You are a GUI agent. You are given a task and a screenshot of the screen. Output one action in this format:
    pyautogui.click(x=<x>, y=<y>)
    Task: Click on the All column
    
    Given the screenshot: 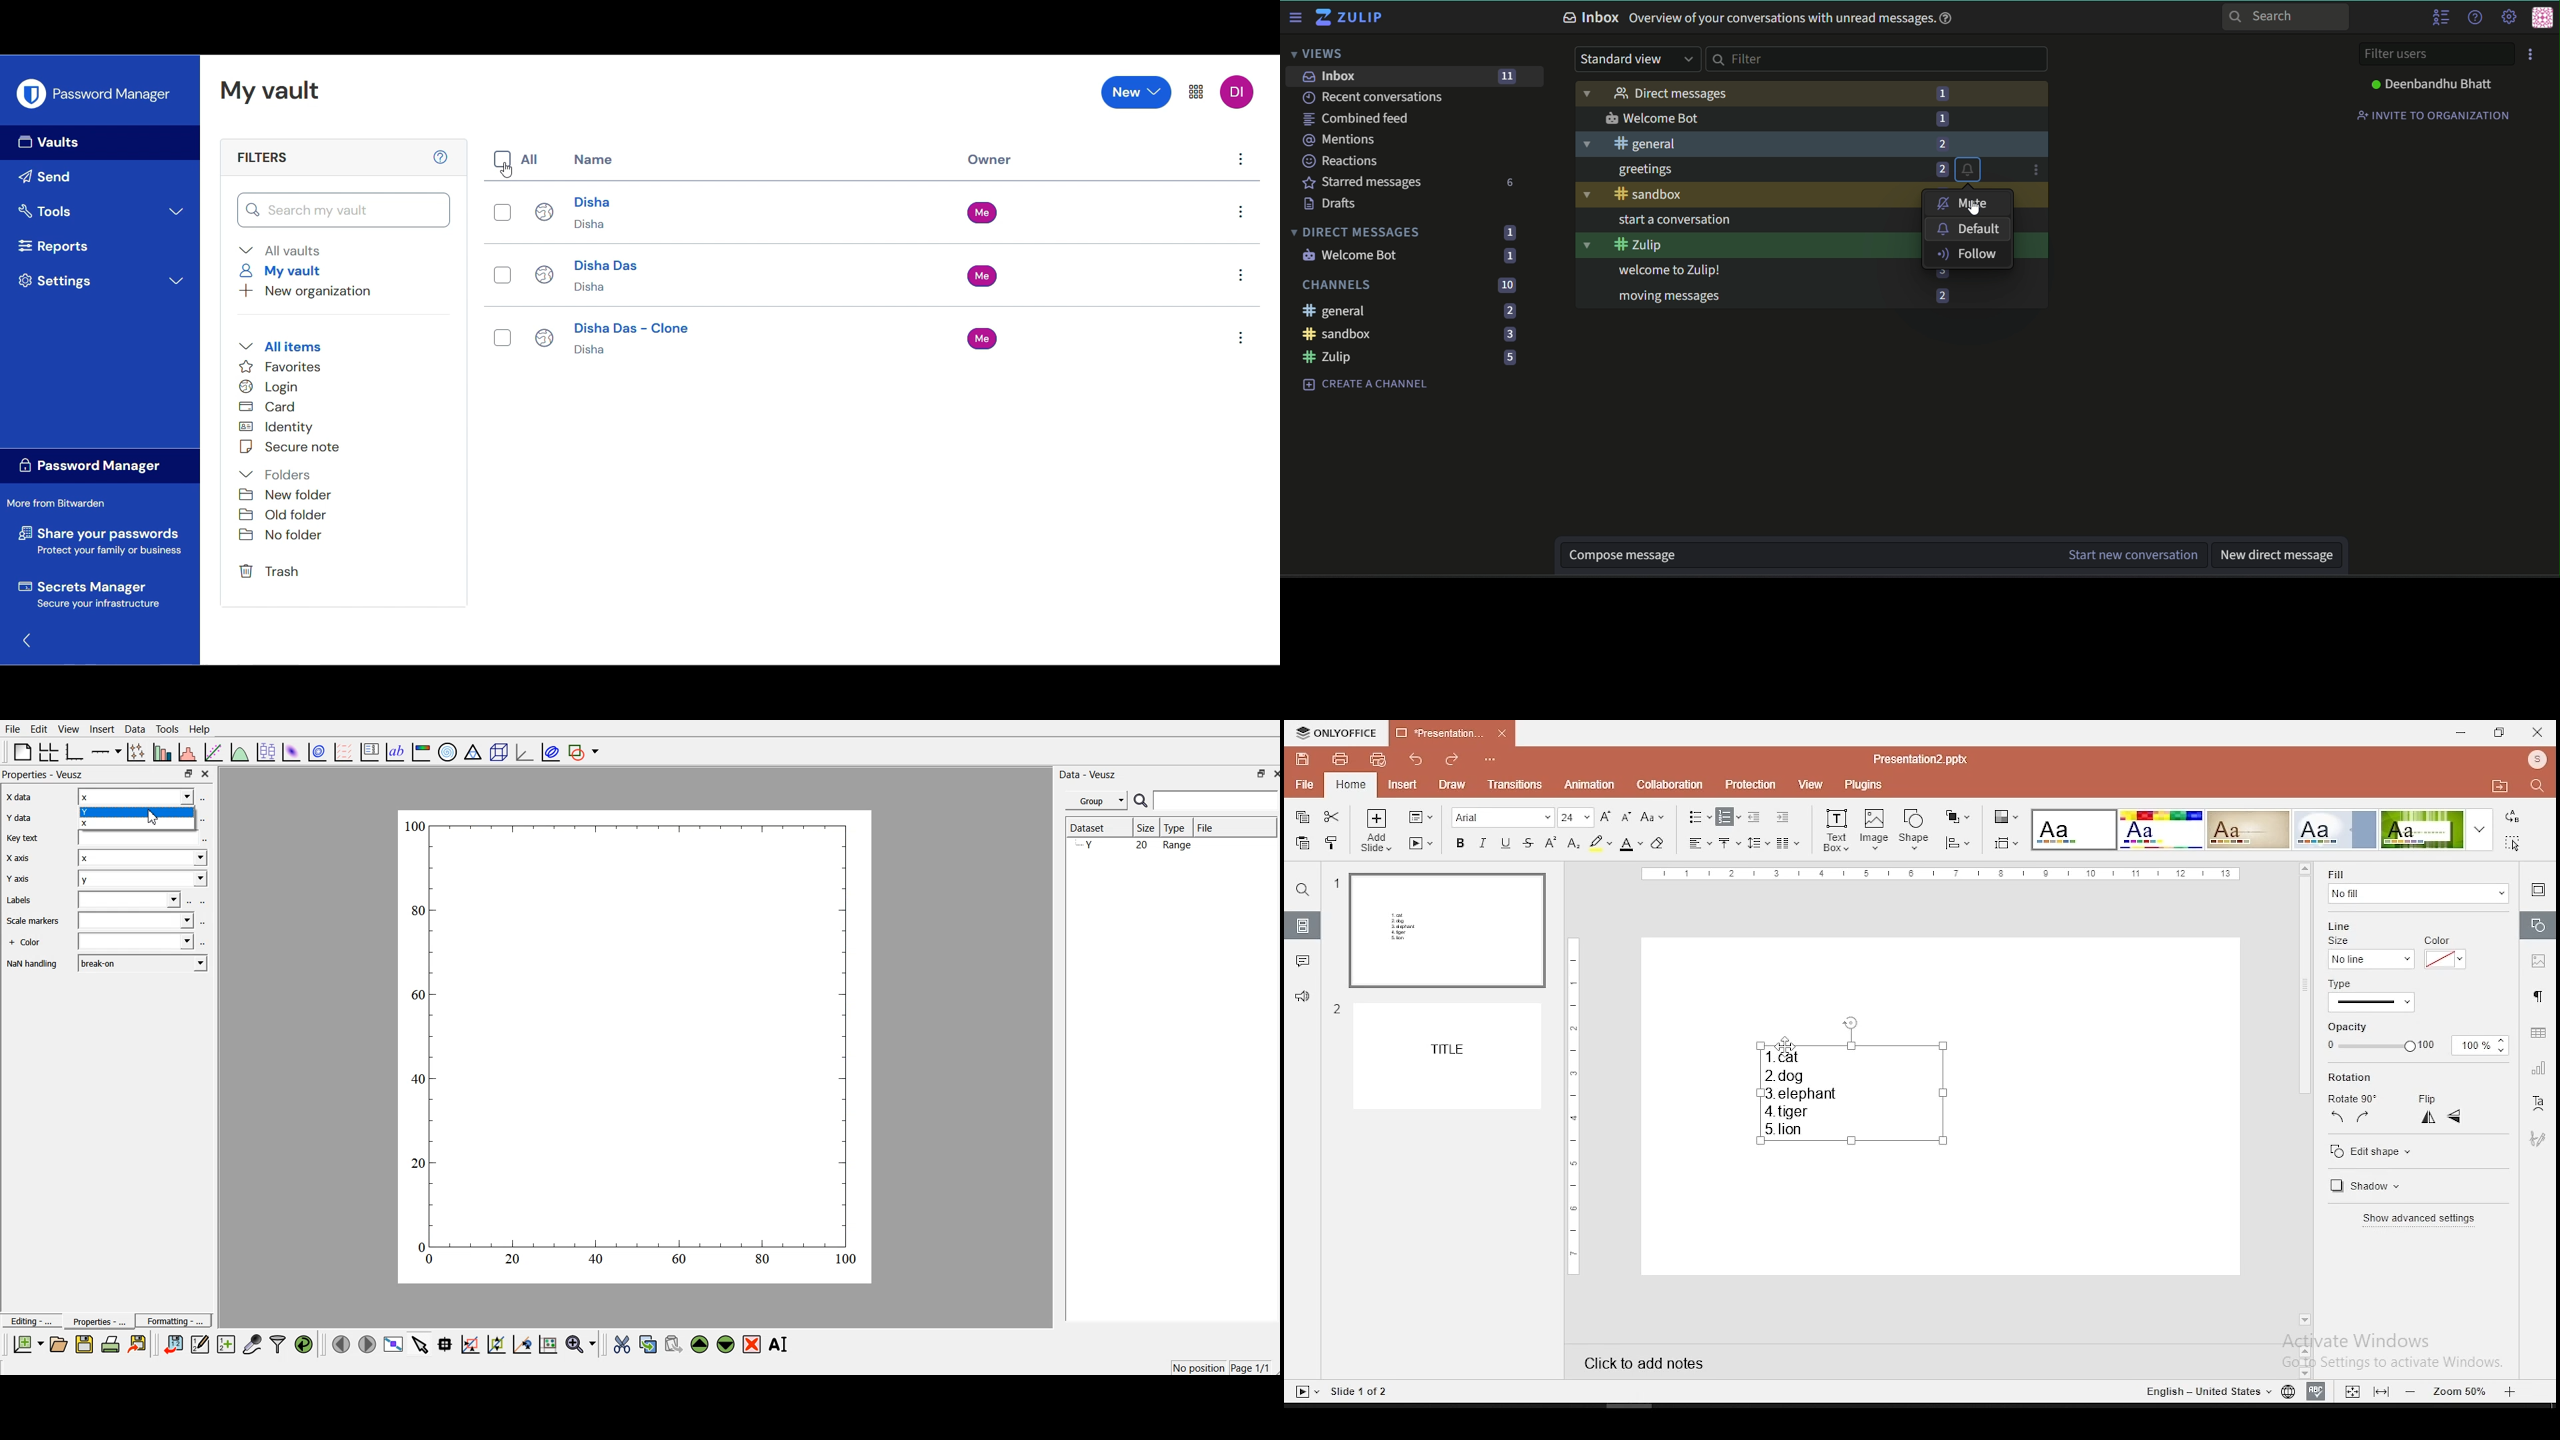 What is the action you would take?
    pyautogui.click(x=530, y=159)
    